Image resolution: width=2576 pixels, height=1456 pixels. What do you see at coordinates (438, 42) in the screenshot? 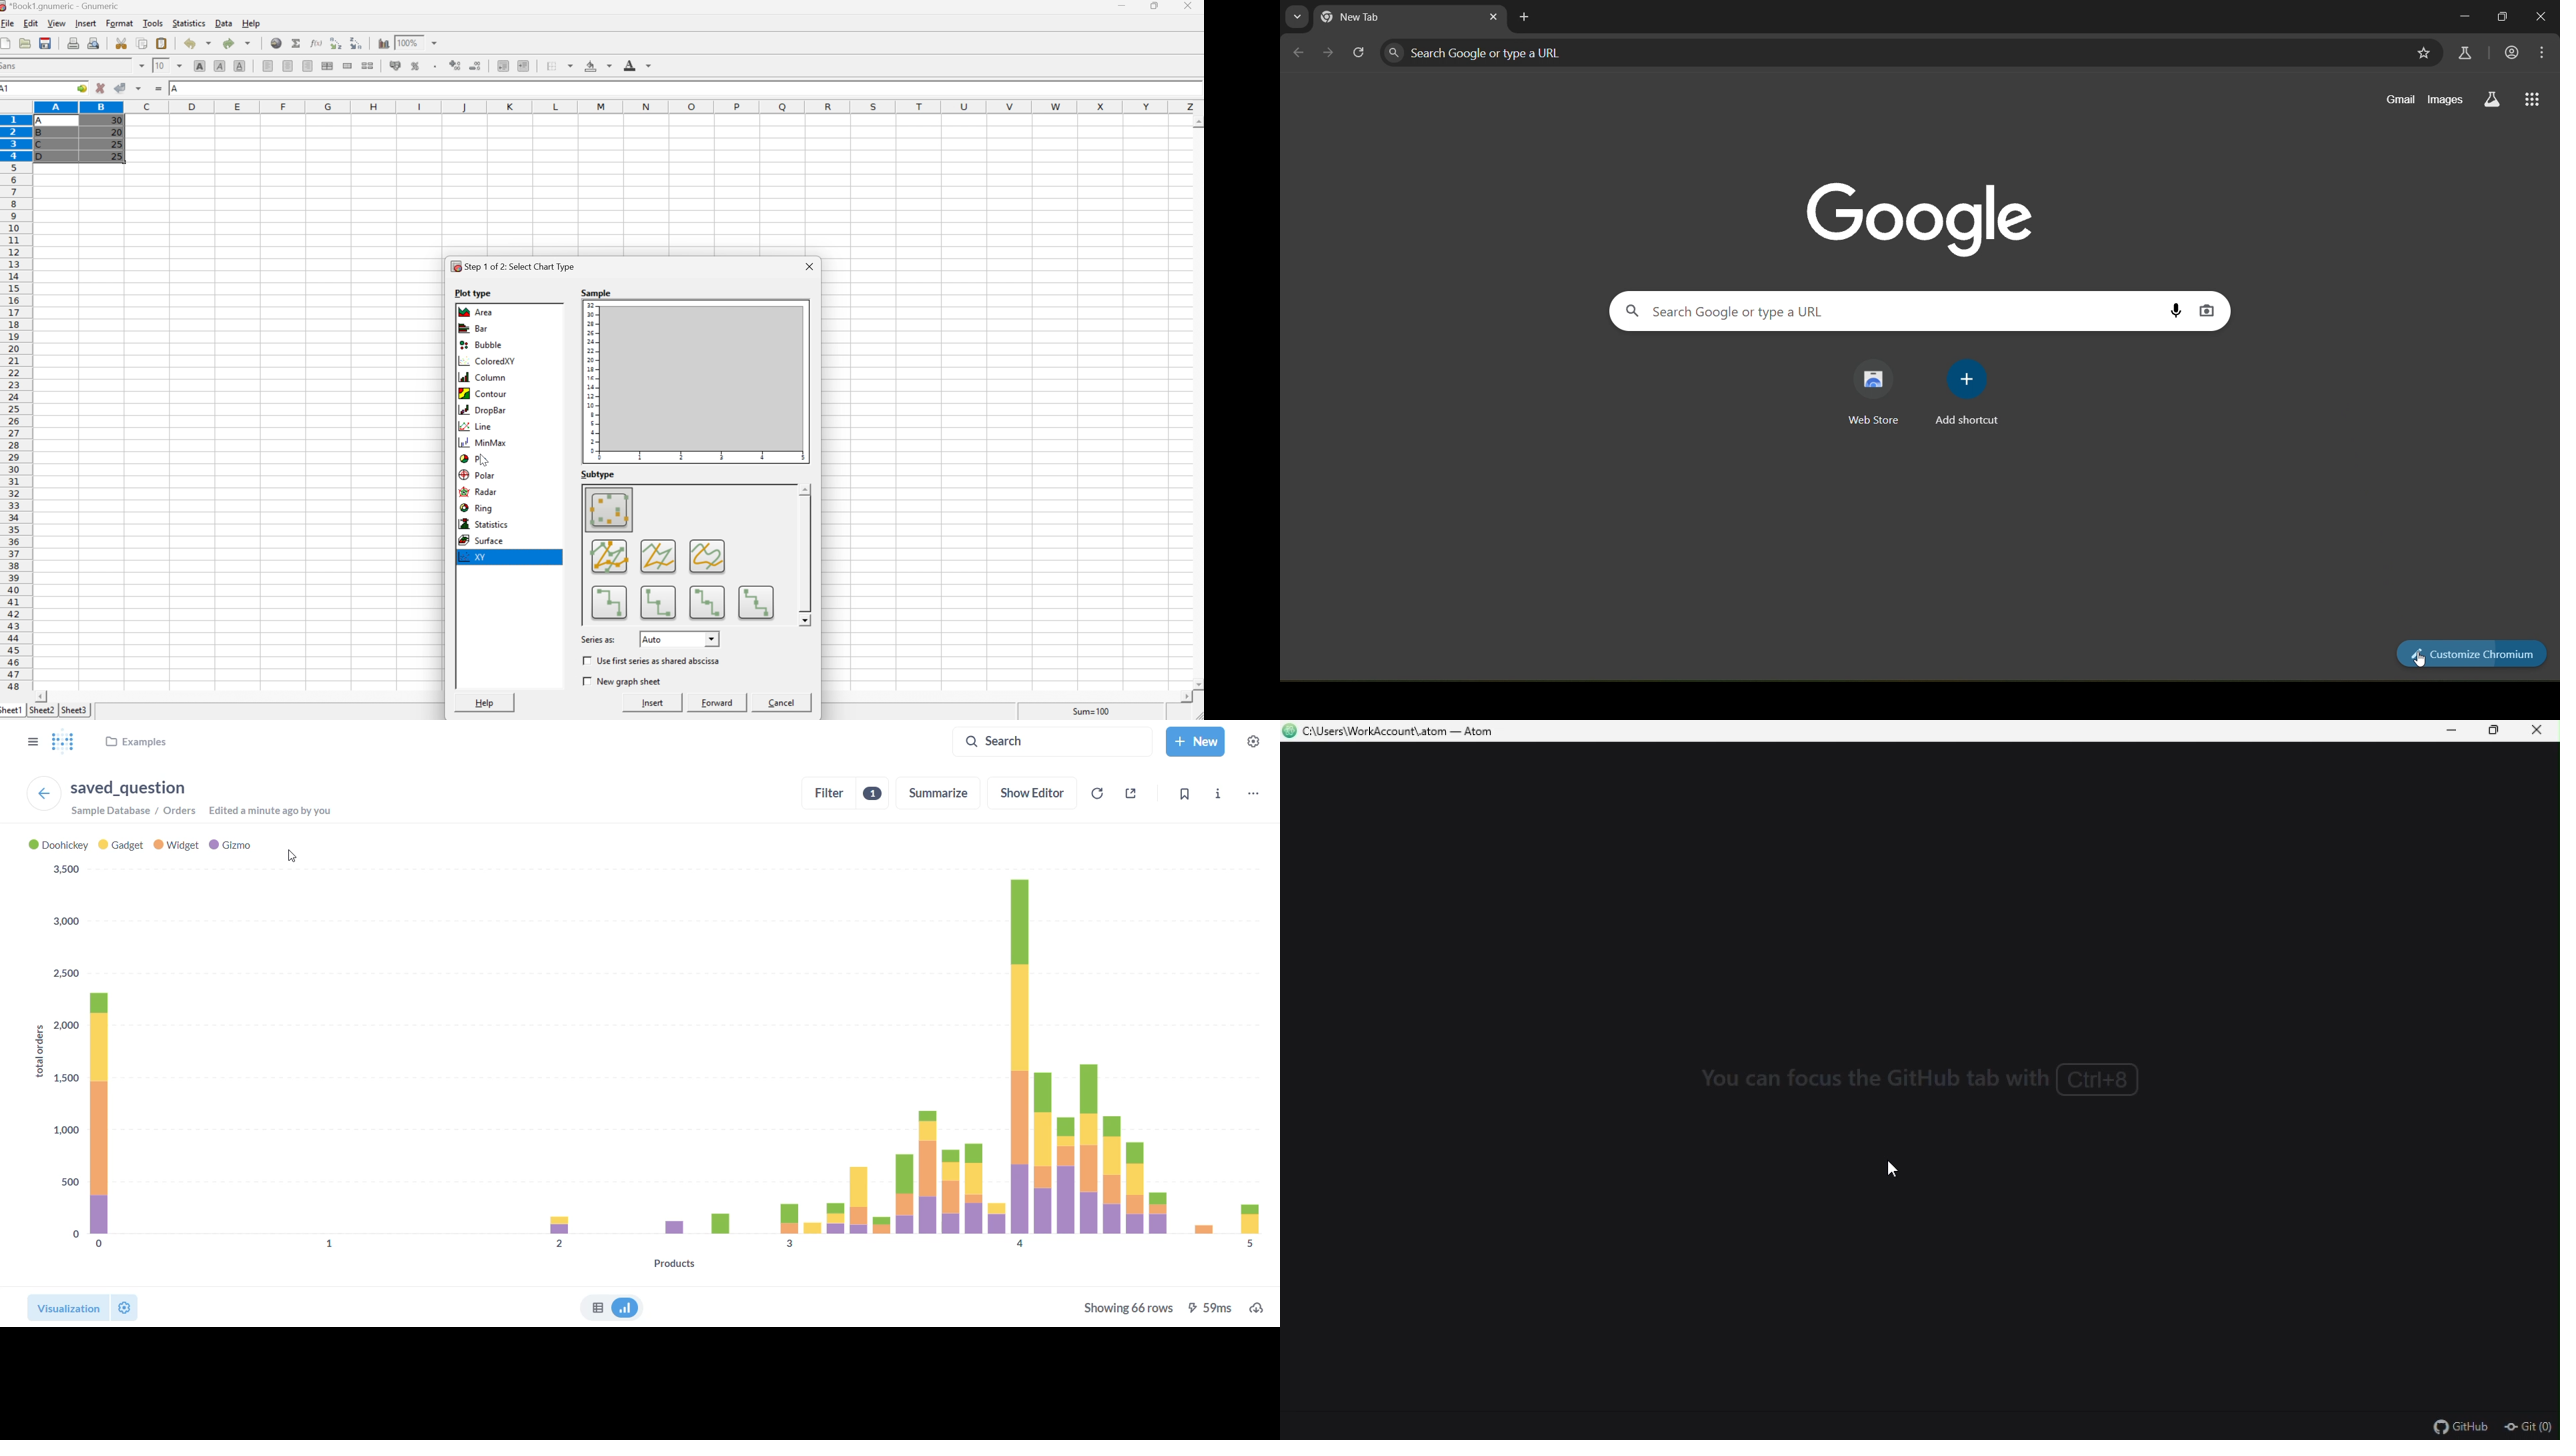
I see `Drop Down` at bounding box center [438, 42].